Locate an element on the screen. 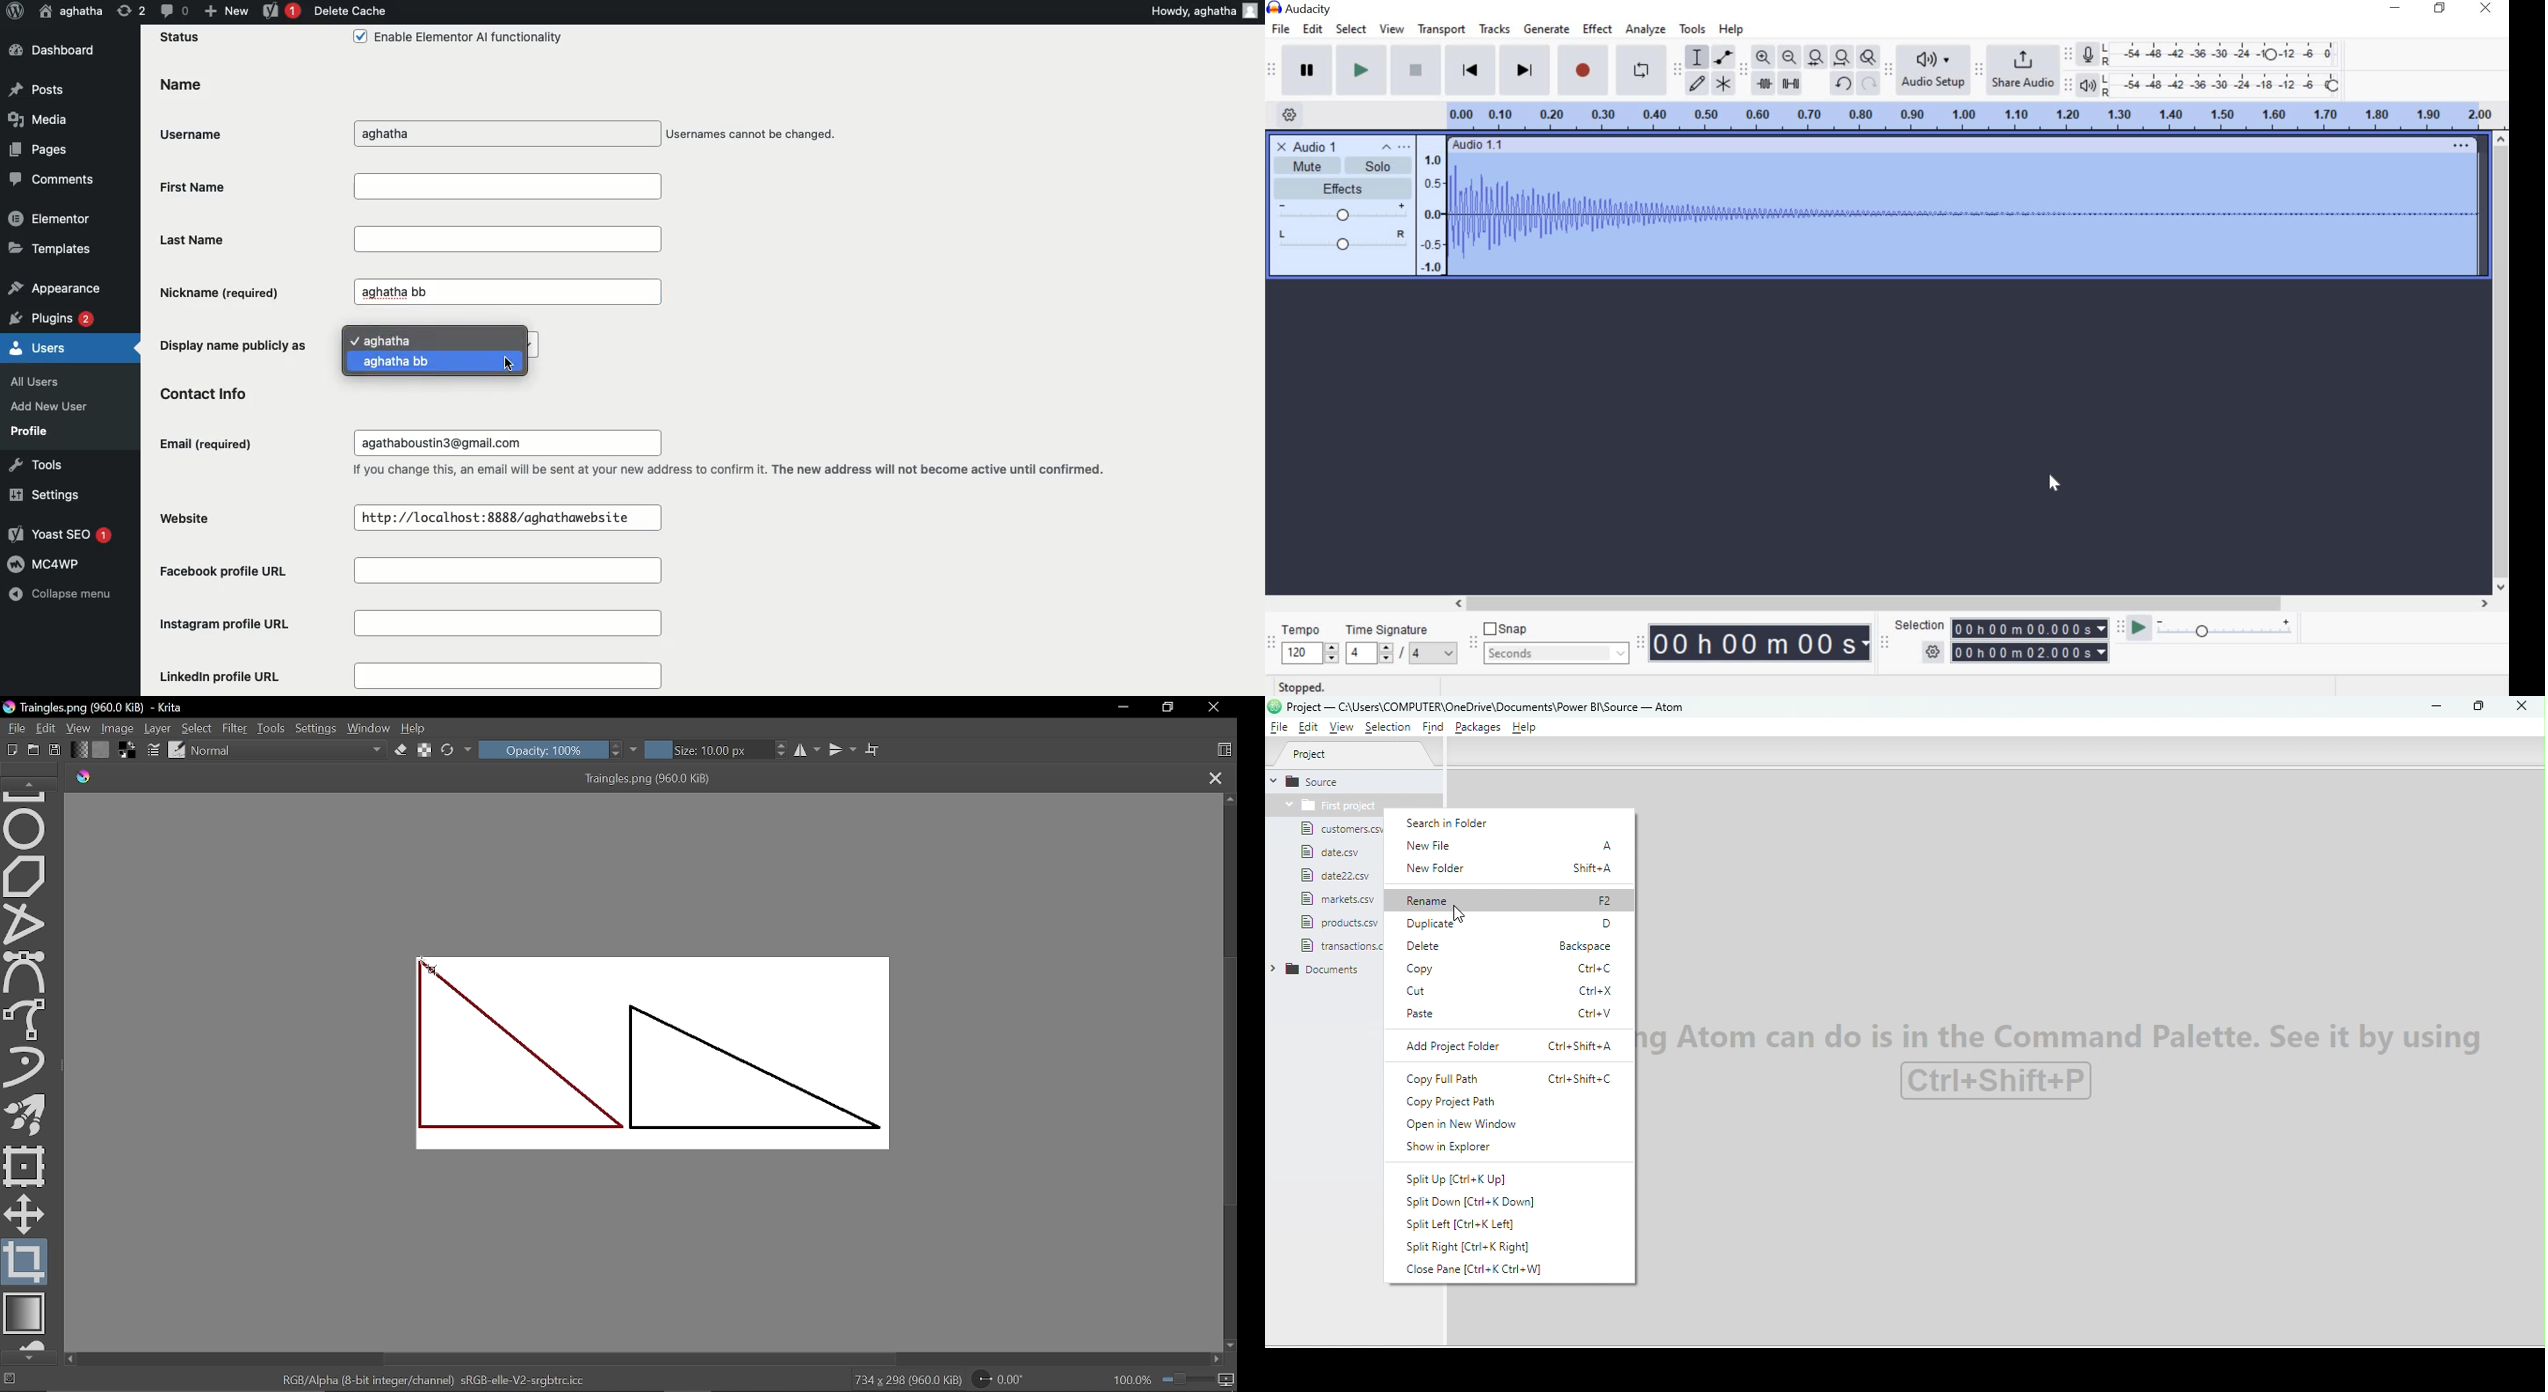  Facebook profile URL is located at coordinates (417, 573).